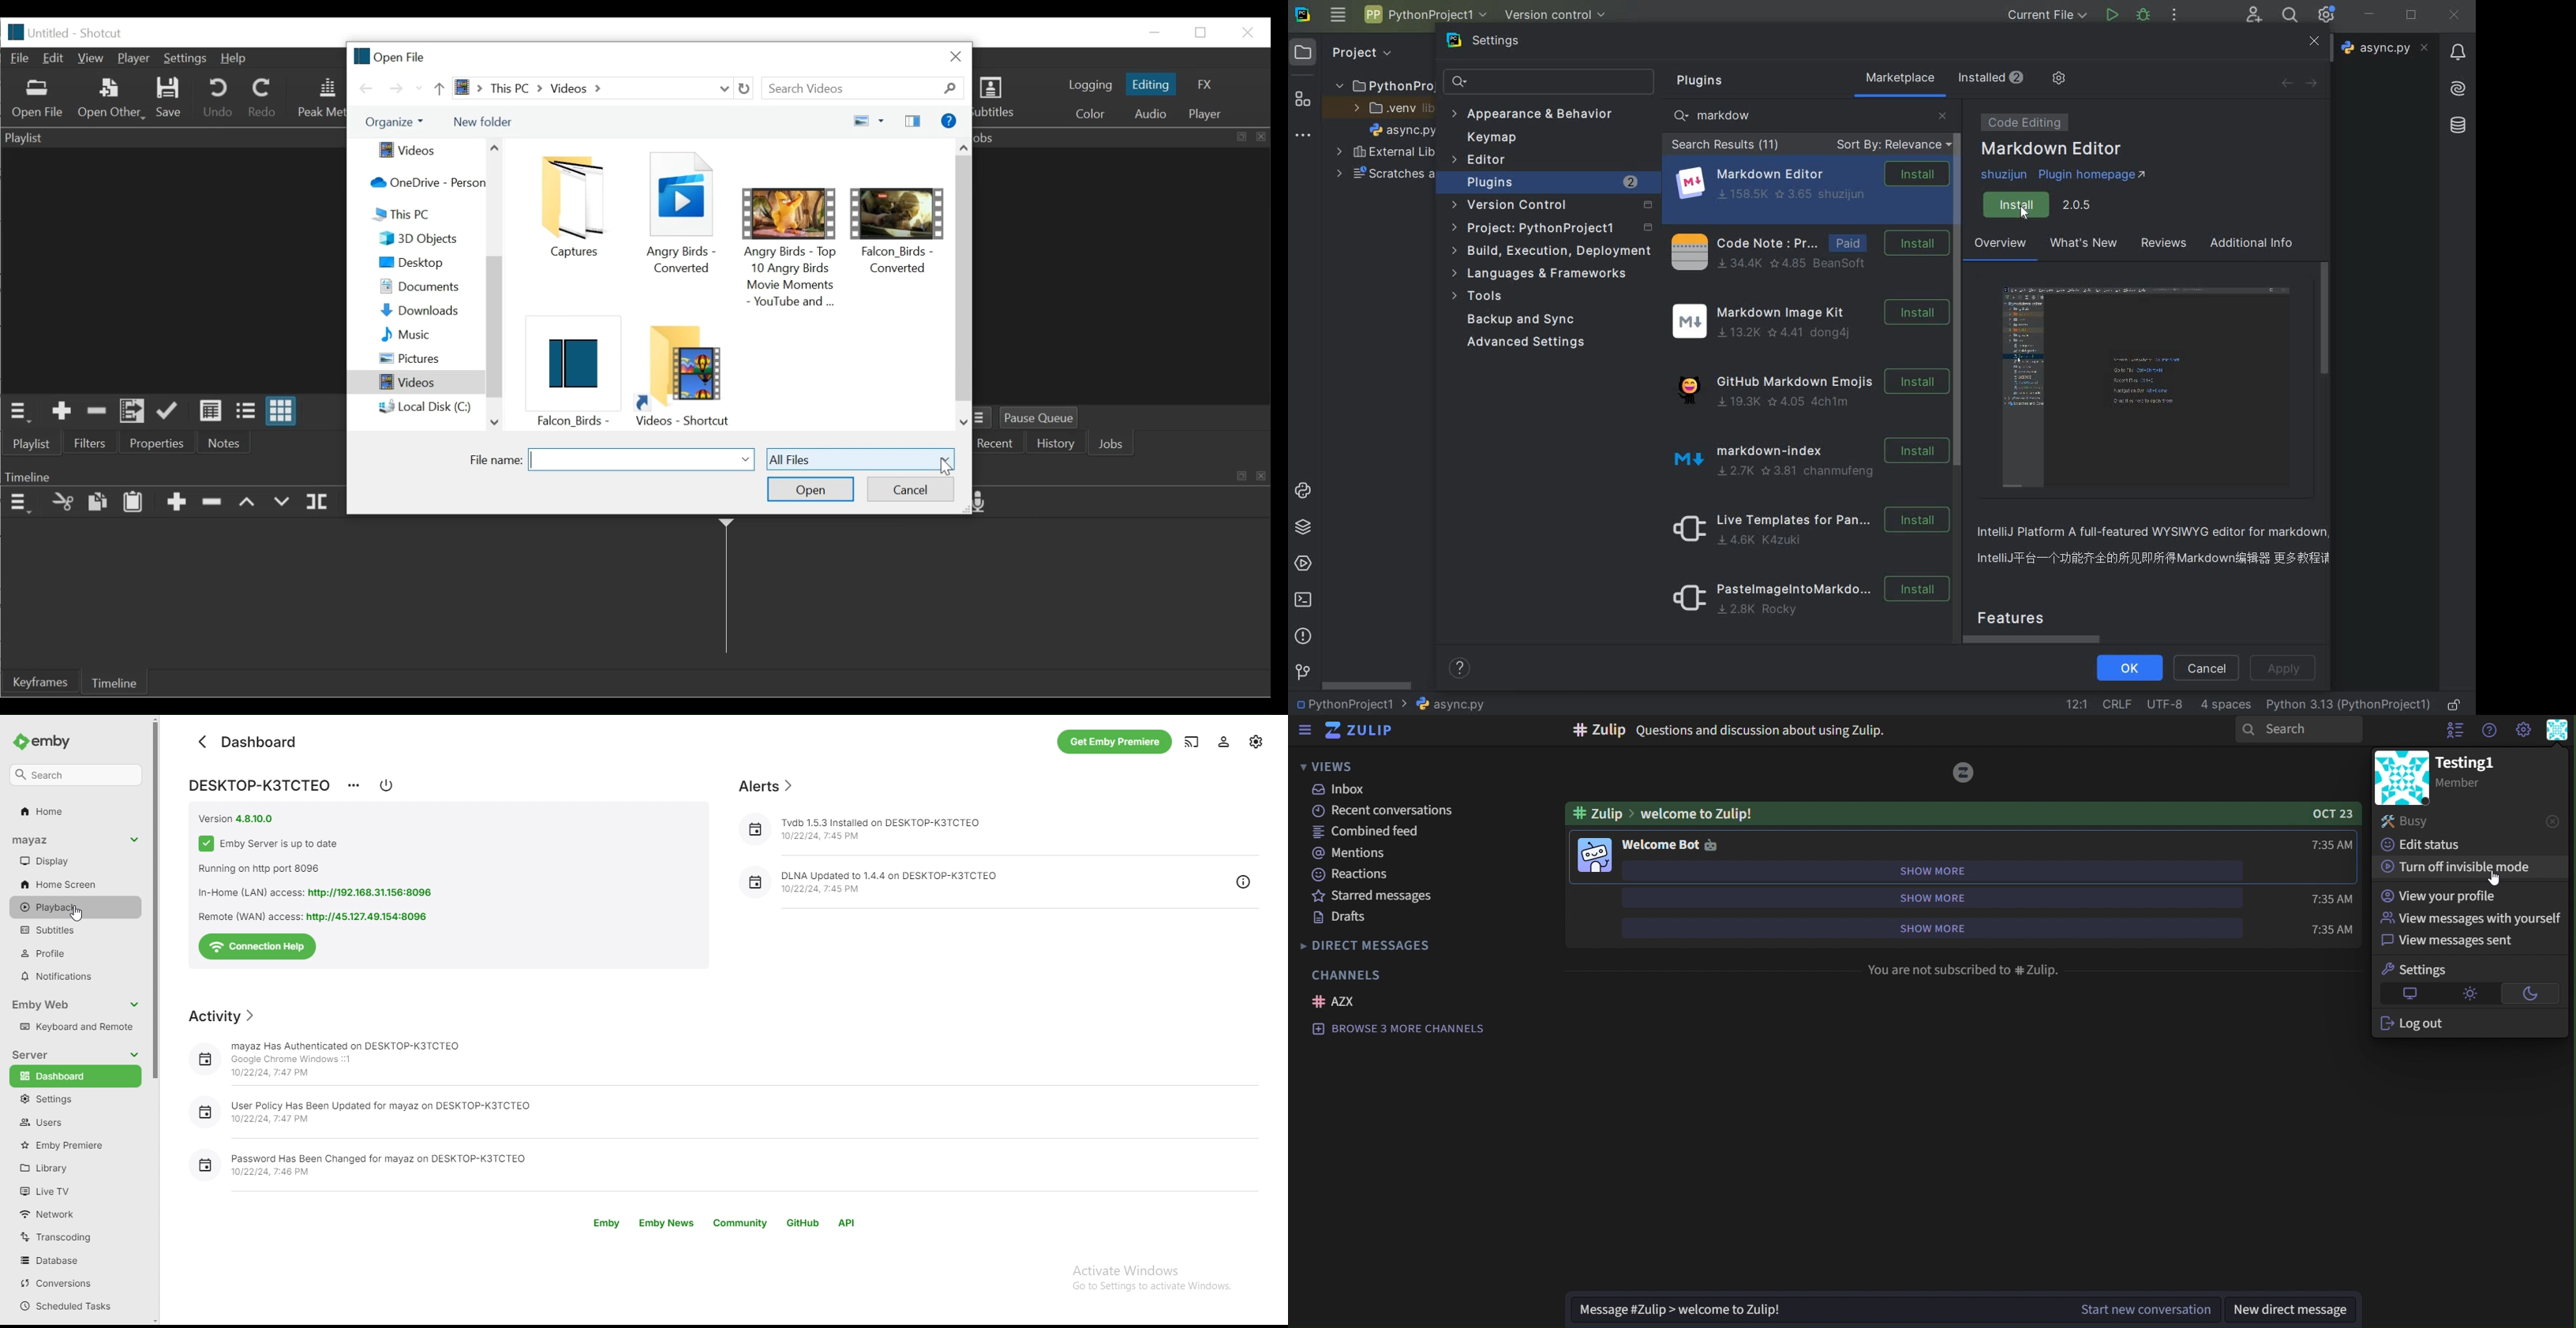  What do you see at coordinates (578, 207) in the screenshot?
I see `captures` at bounding box center [578, 207].